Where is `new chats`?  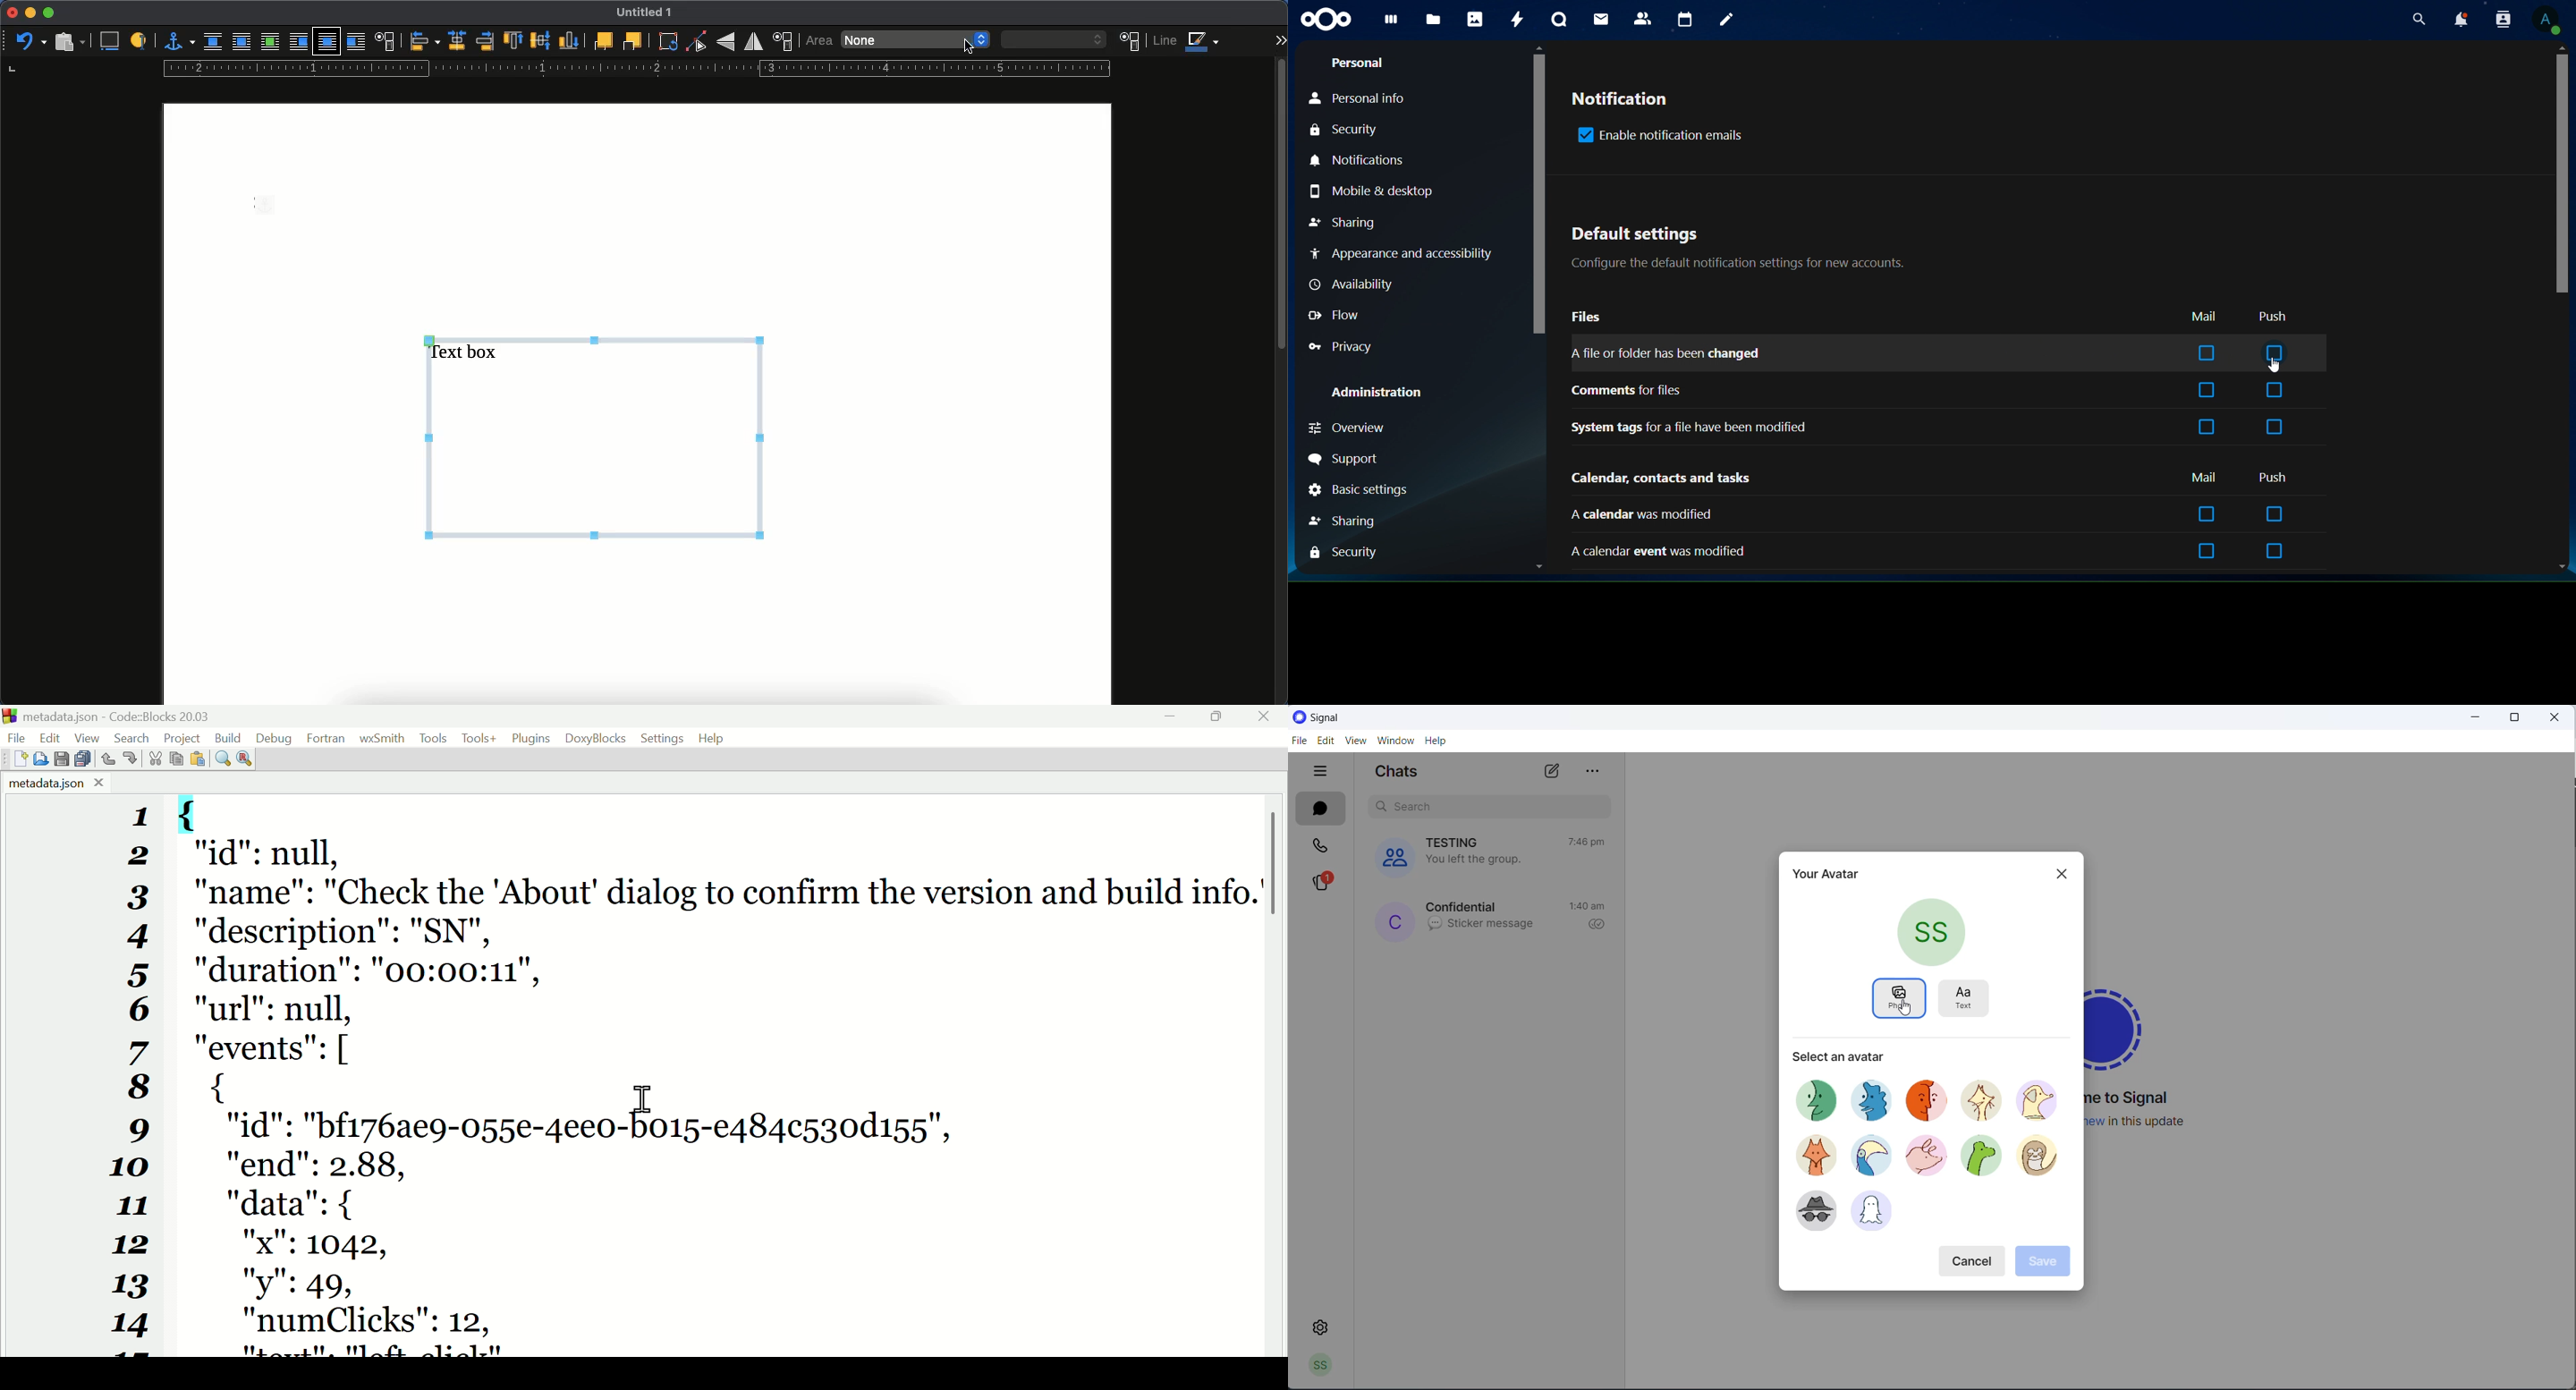 new chats is located at coordinates (1551, 772).